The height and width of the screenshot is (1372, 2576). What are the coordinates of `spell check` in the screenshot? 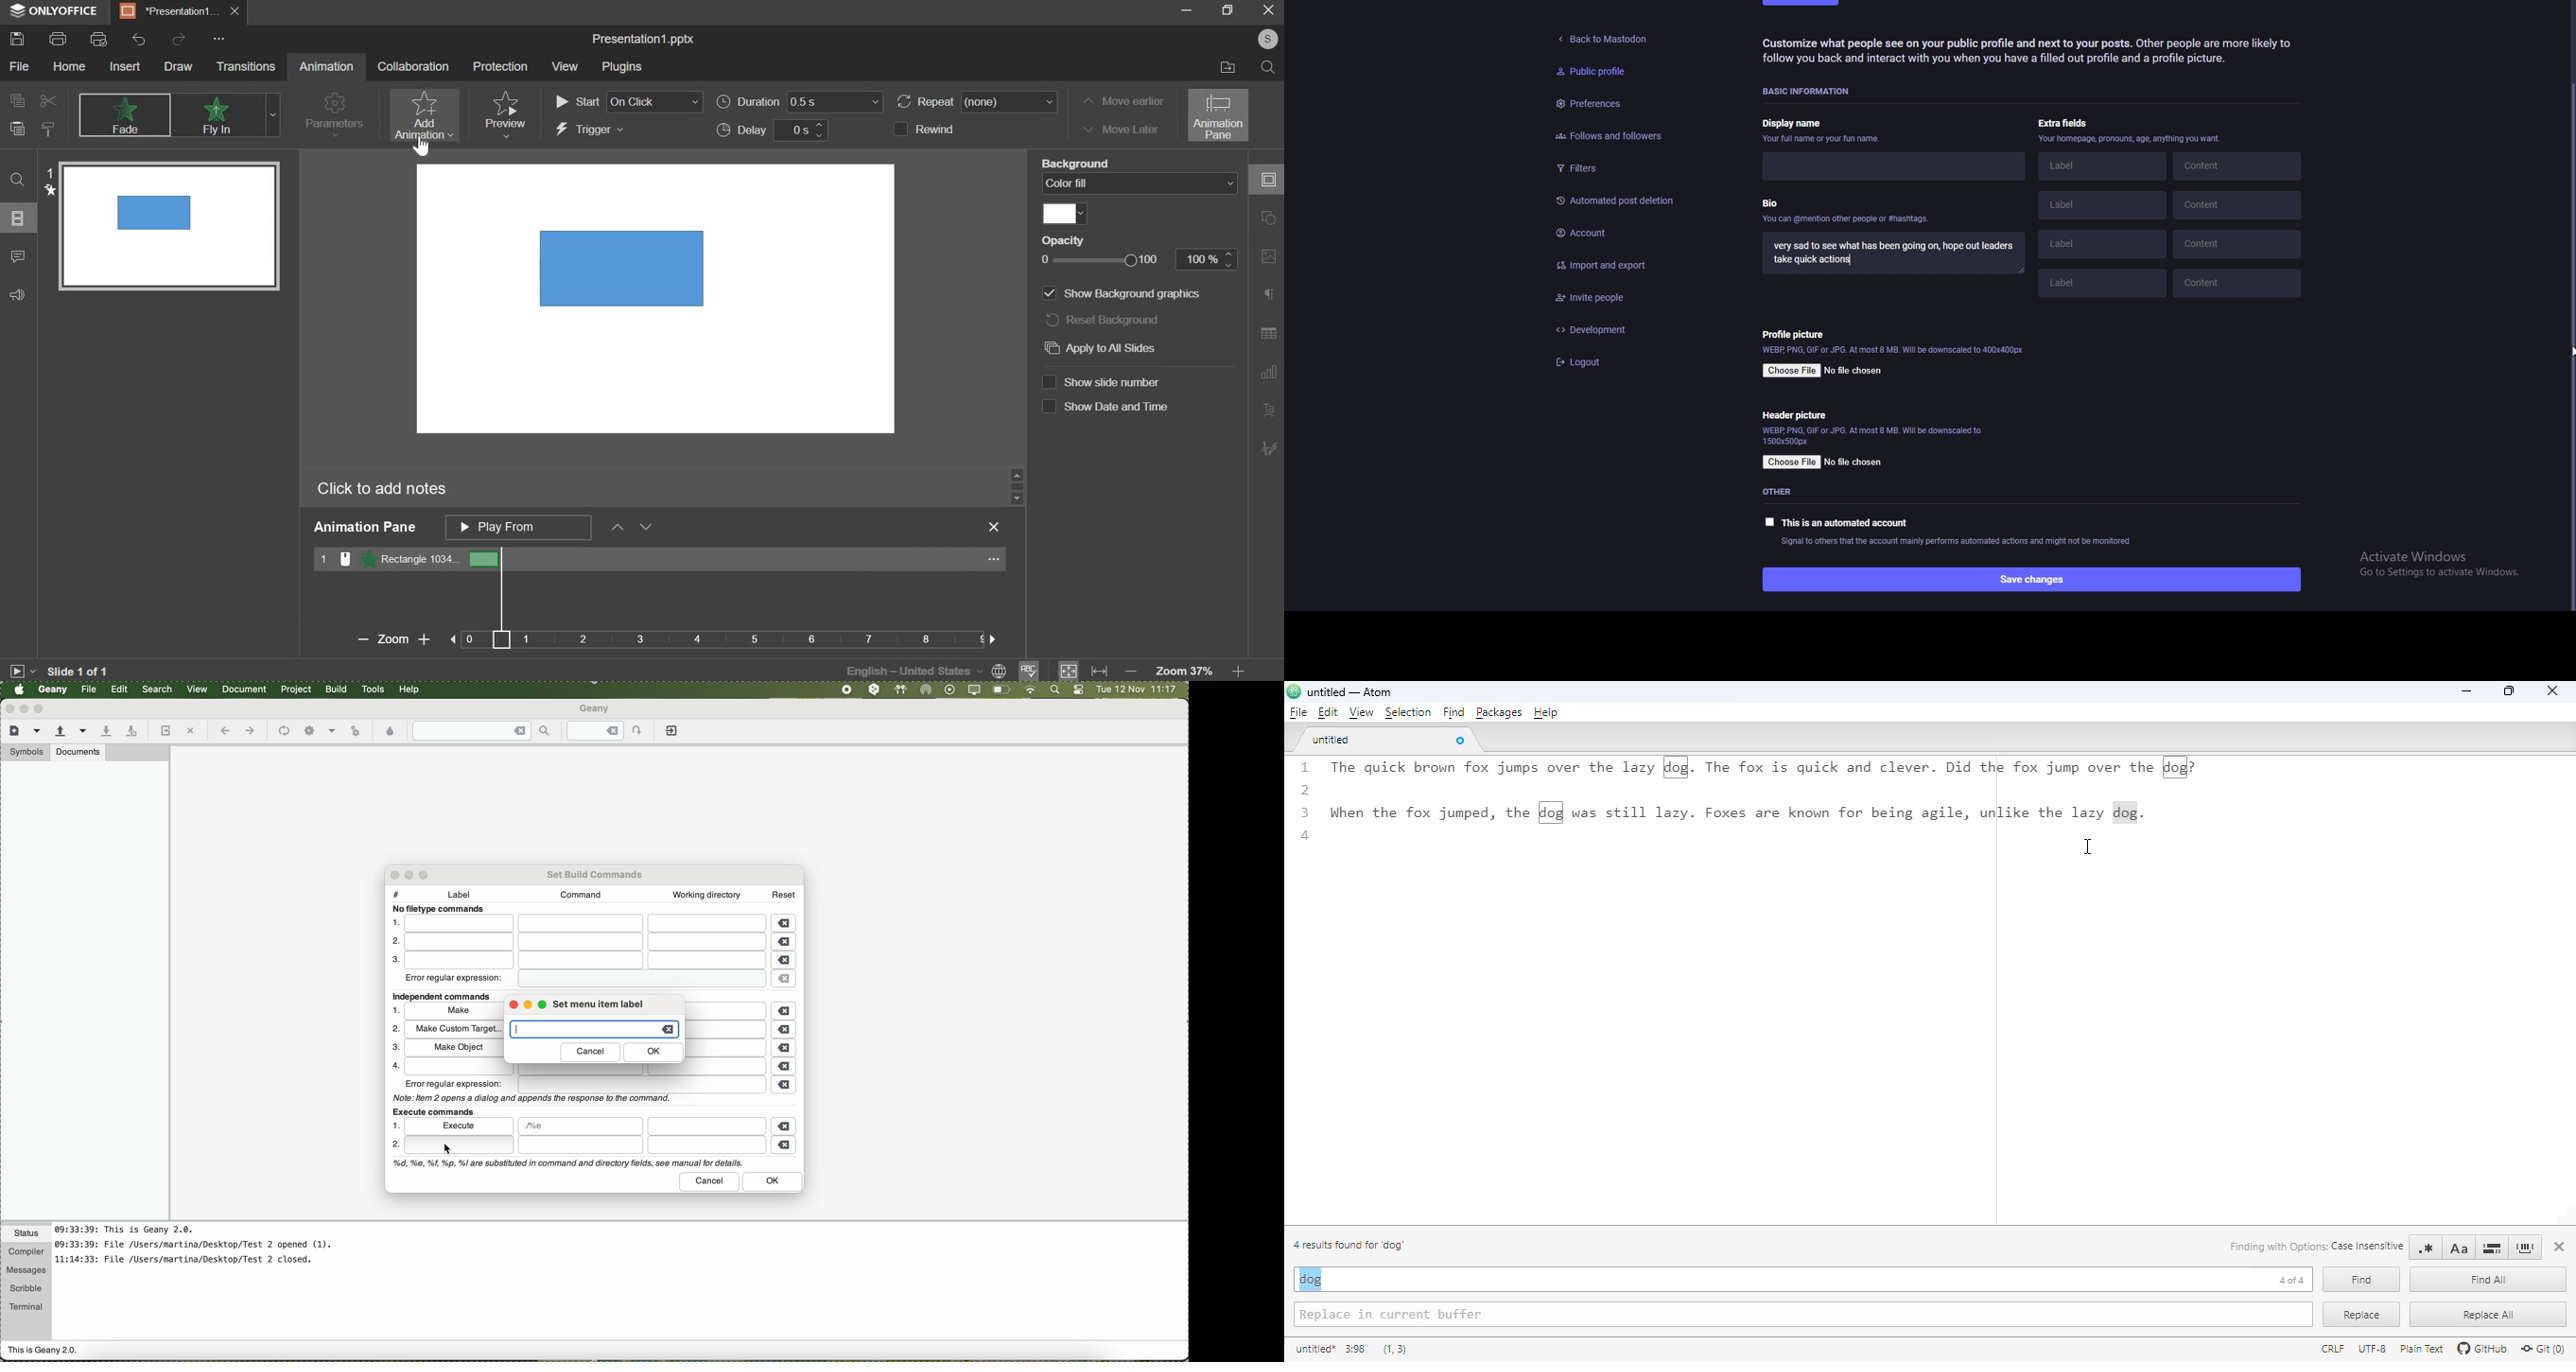 It's located at (1034, 668).